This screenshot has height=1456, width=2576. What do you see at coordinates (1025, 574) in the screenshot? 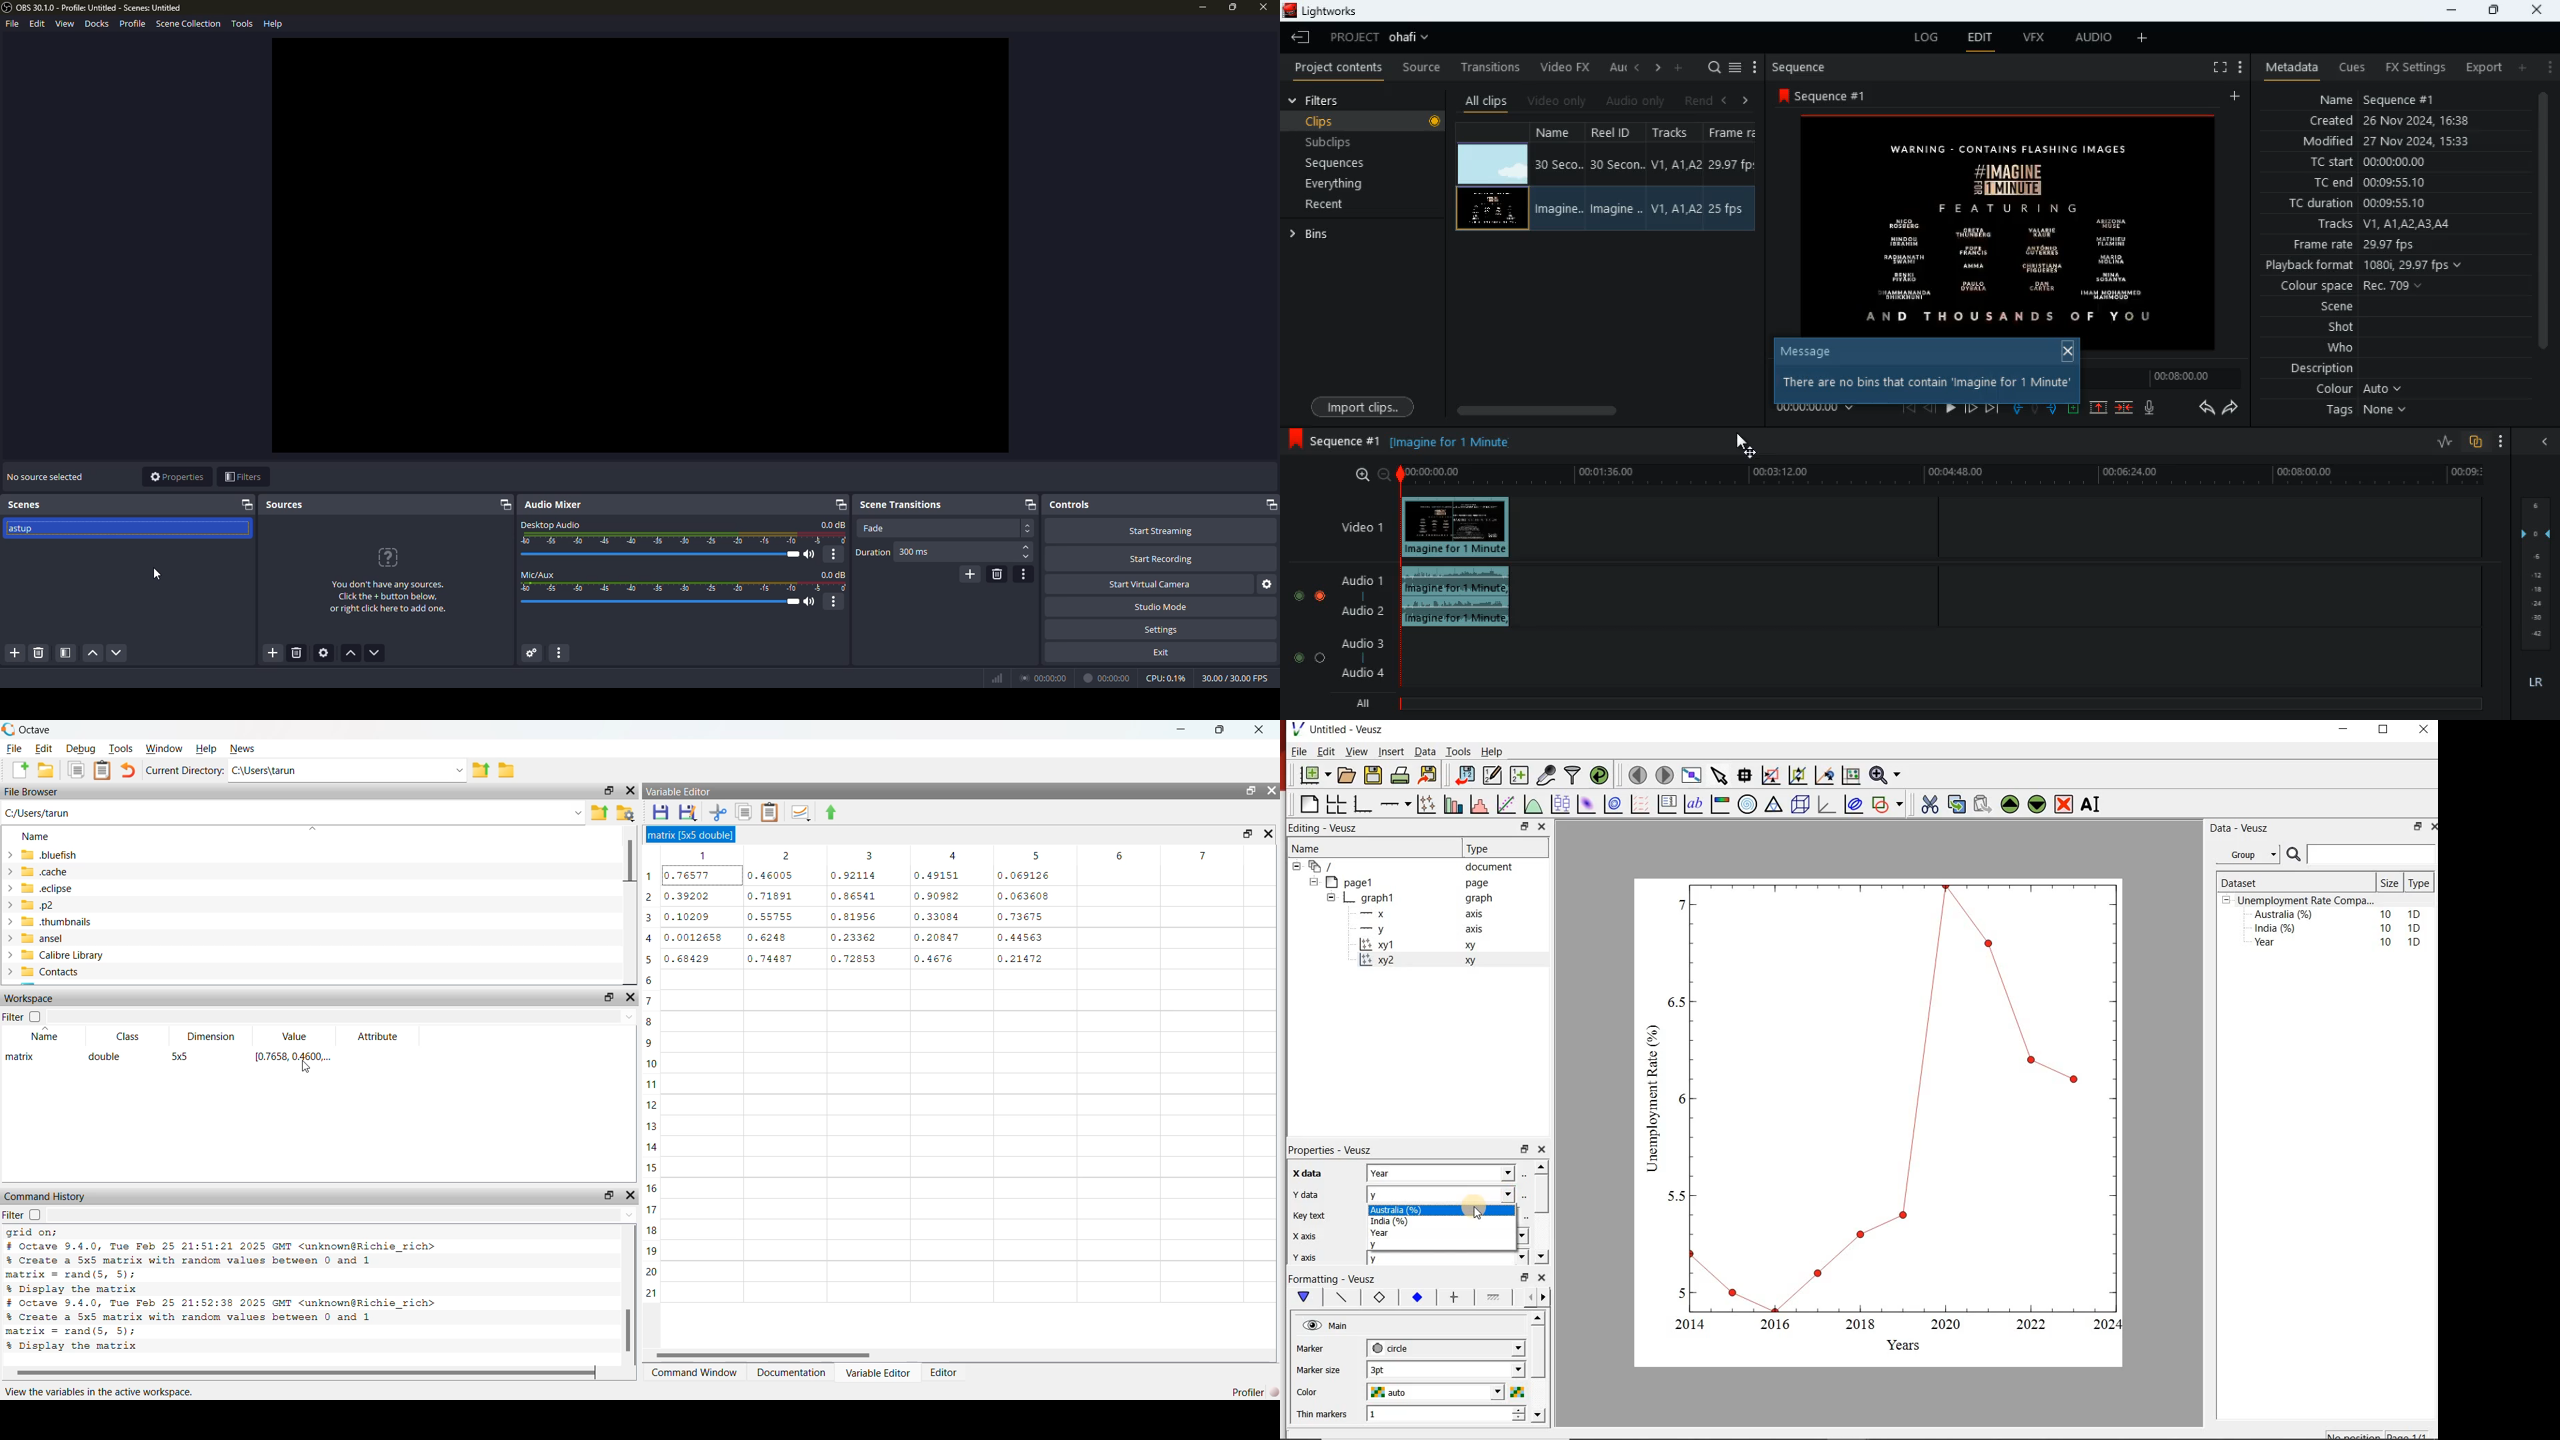
I see `transition properties` at bounding box center [1025, 574].